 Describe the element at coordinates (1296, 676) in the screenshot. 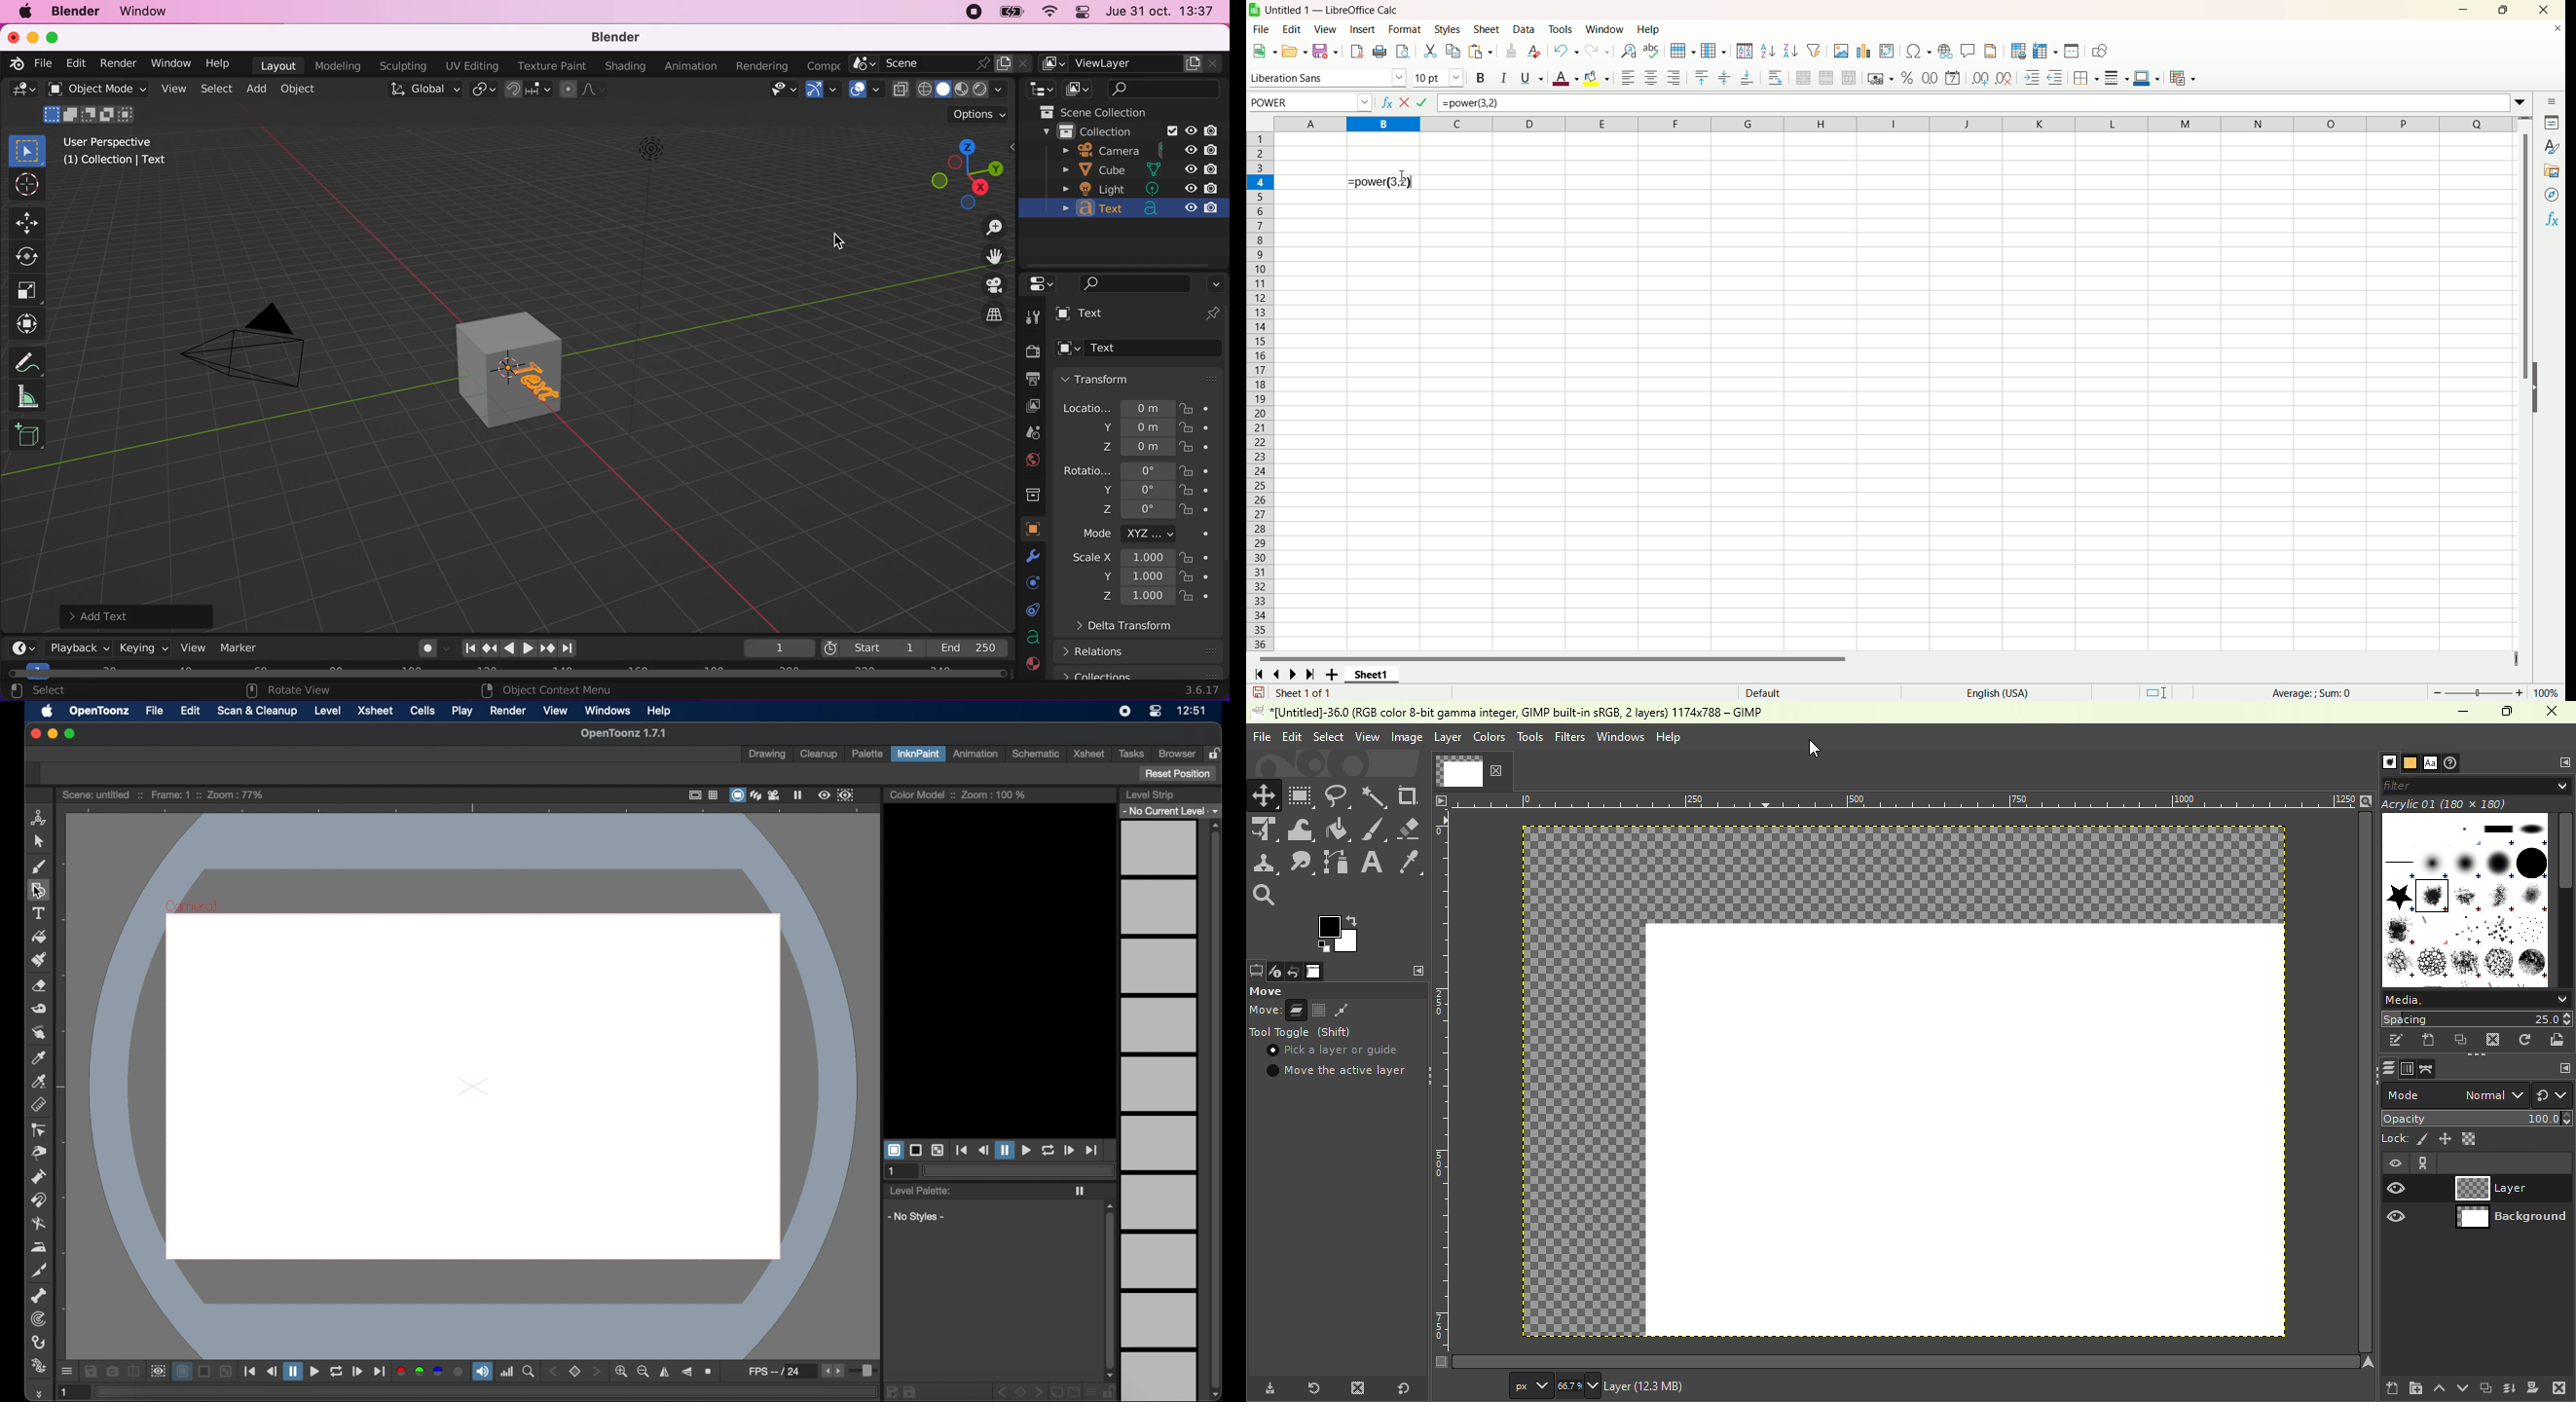

I see `Next sheet` at that location.